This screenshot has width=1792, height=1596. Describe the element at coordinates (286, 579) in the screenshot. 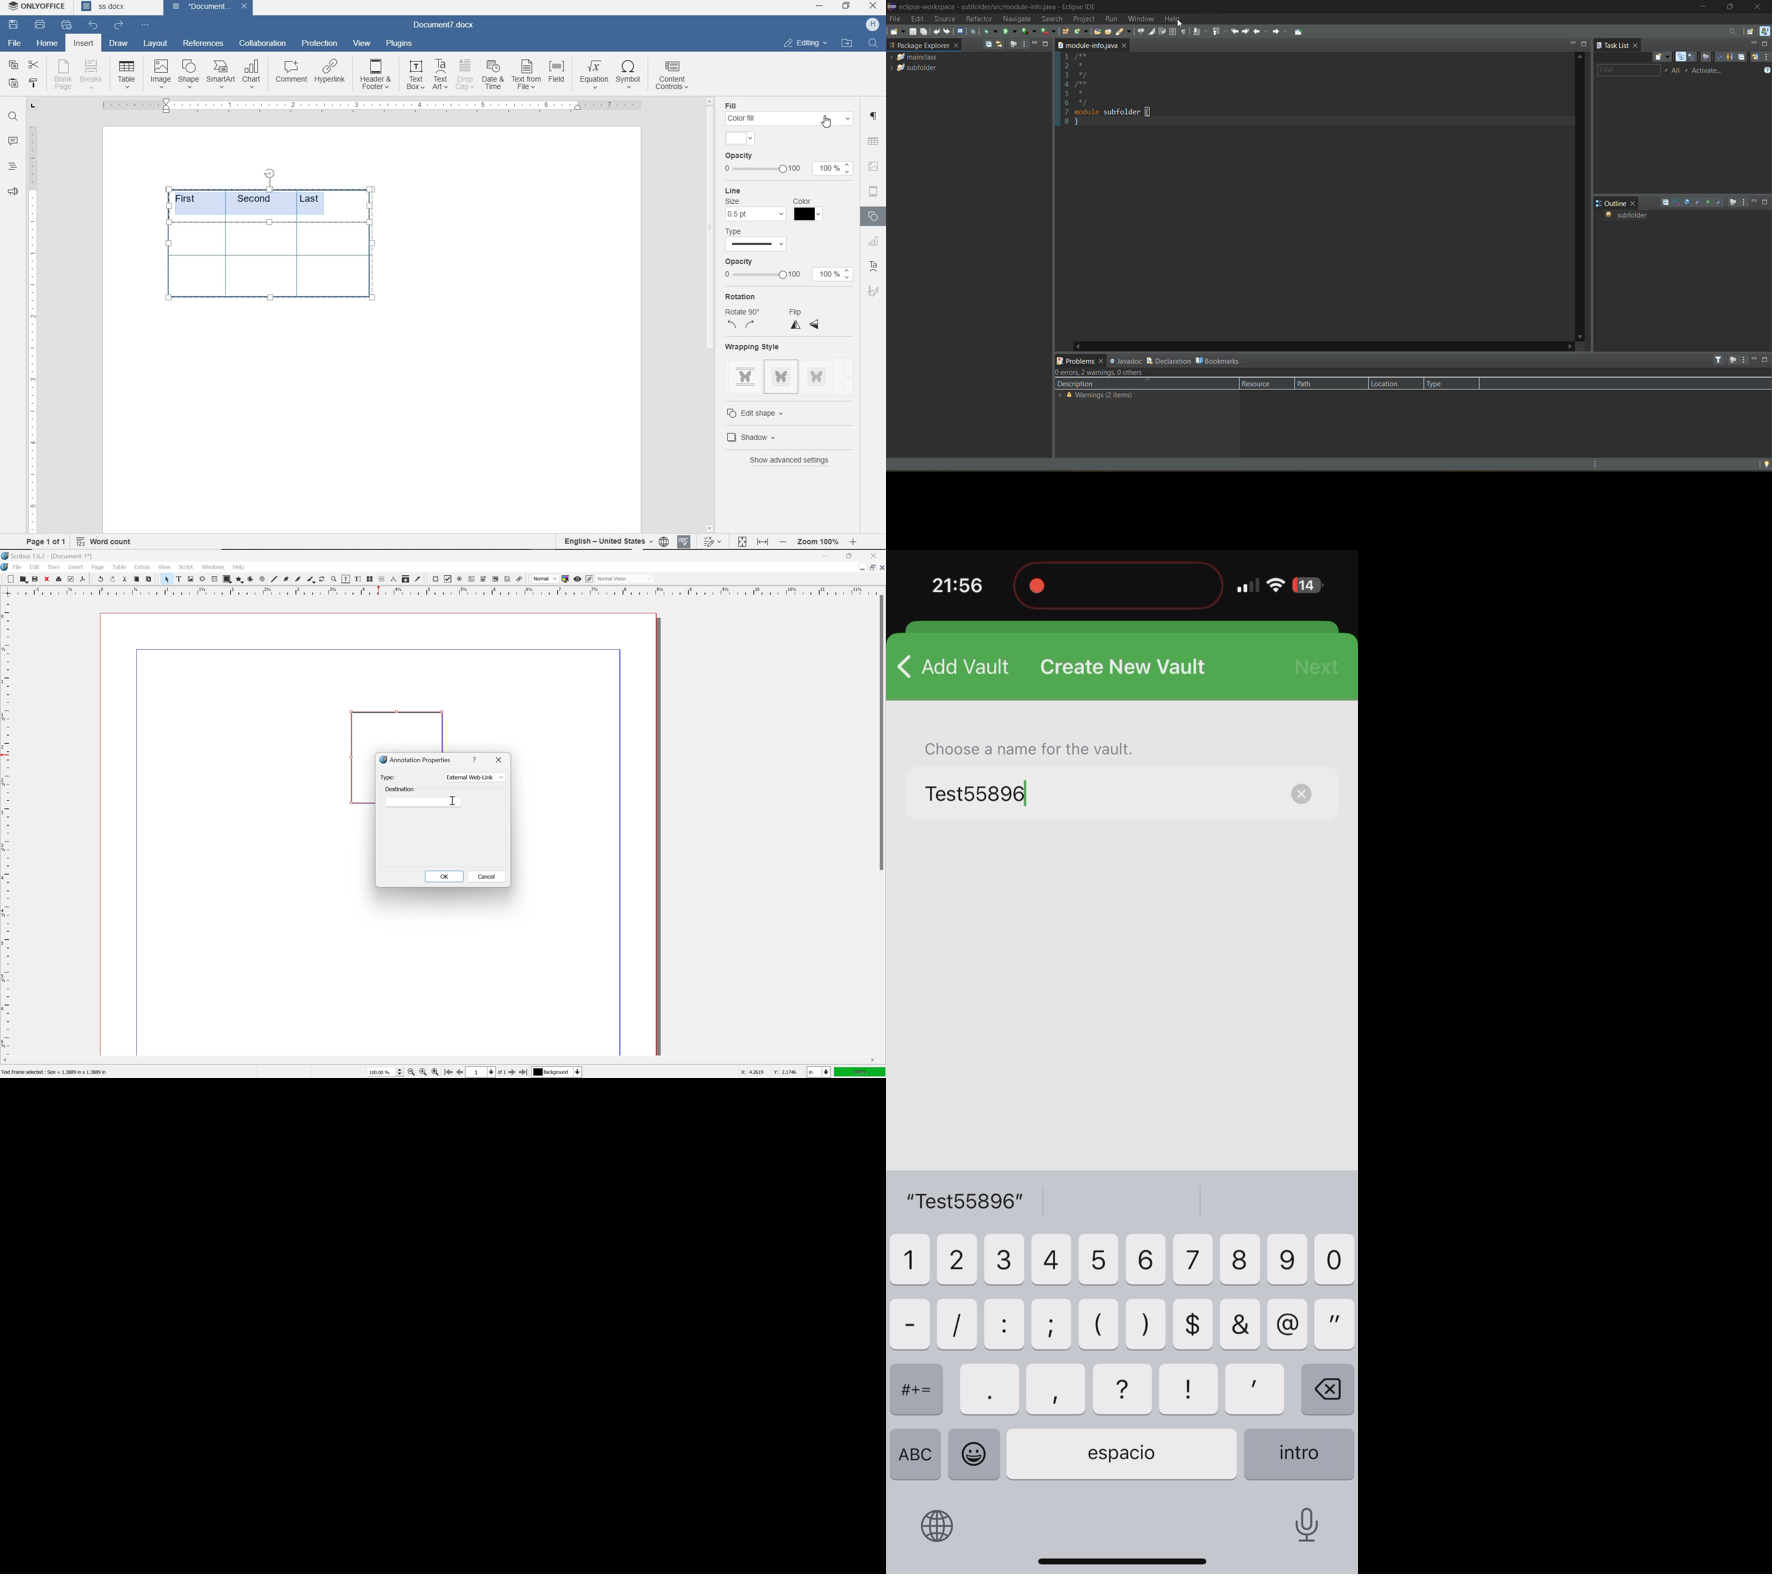

I see `bezier curve` at that location.